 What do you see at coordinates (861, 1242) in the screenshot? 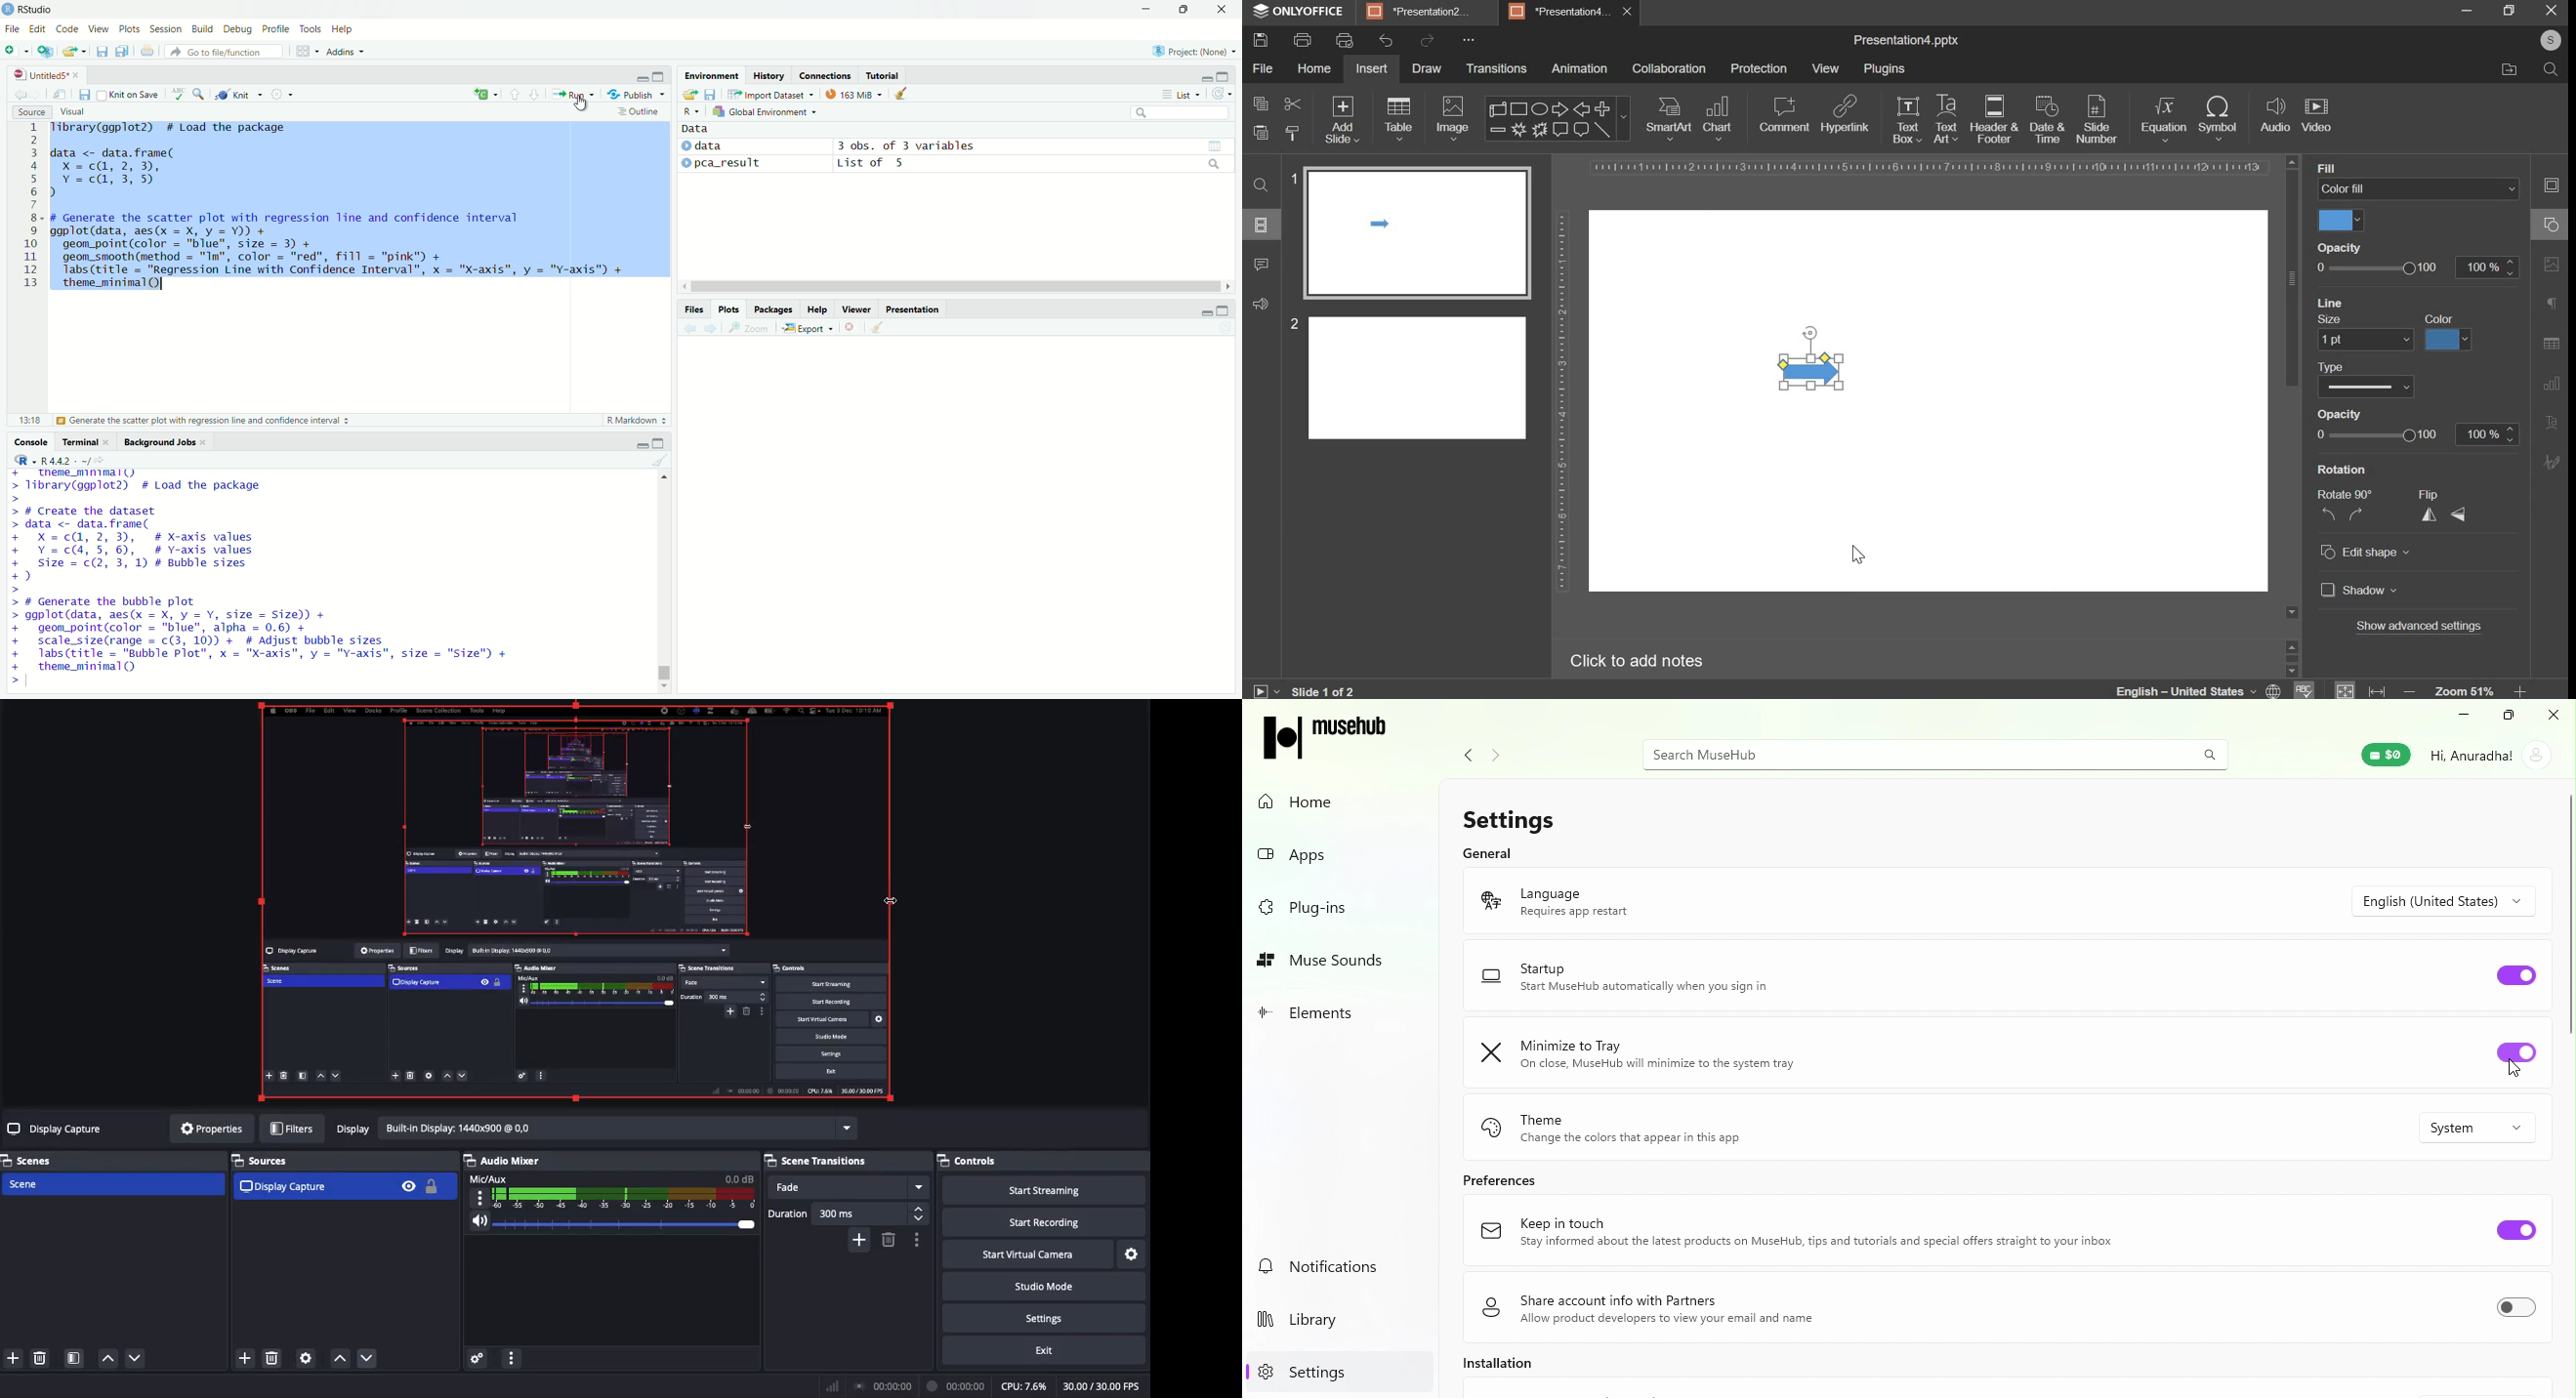
I see `Add` at bounding box center [861, 1242].